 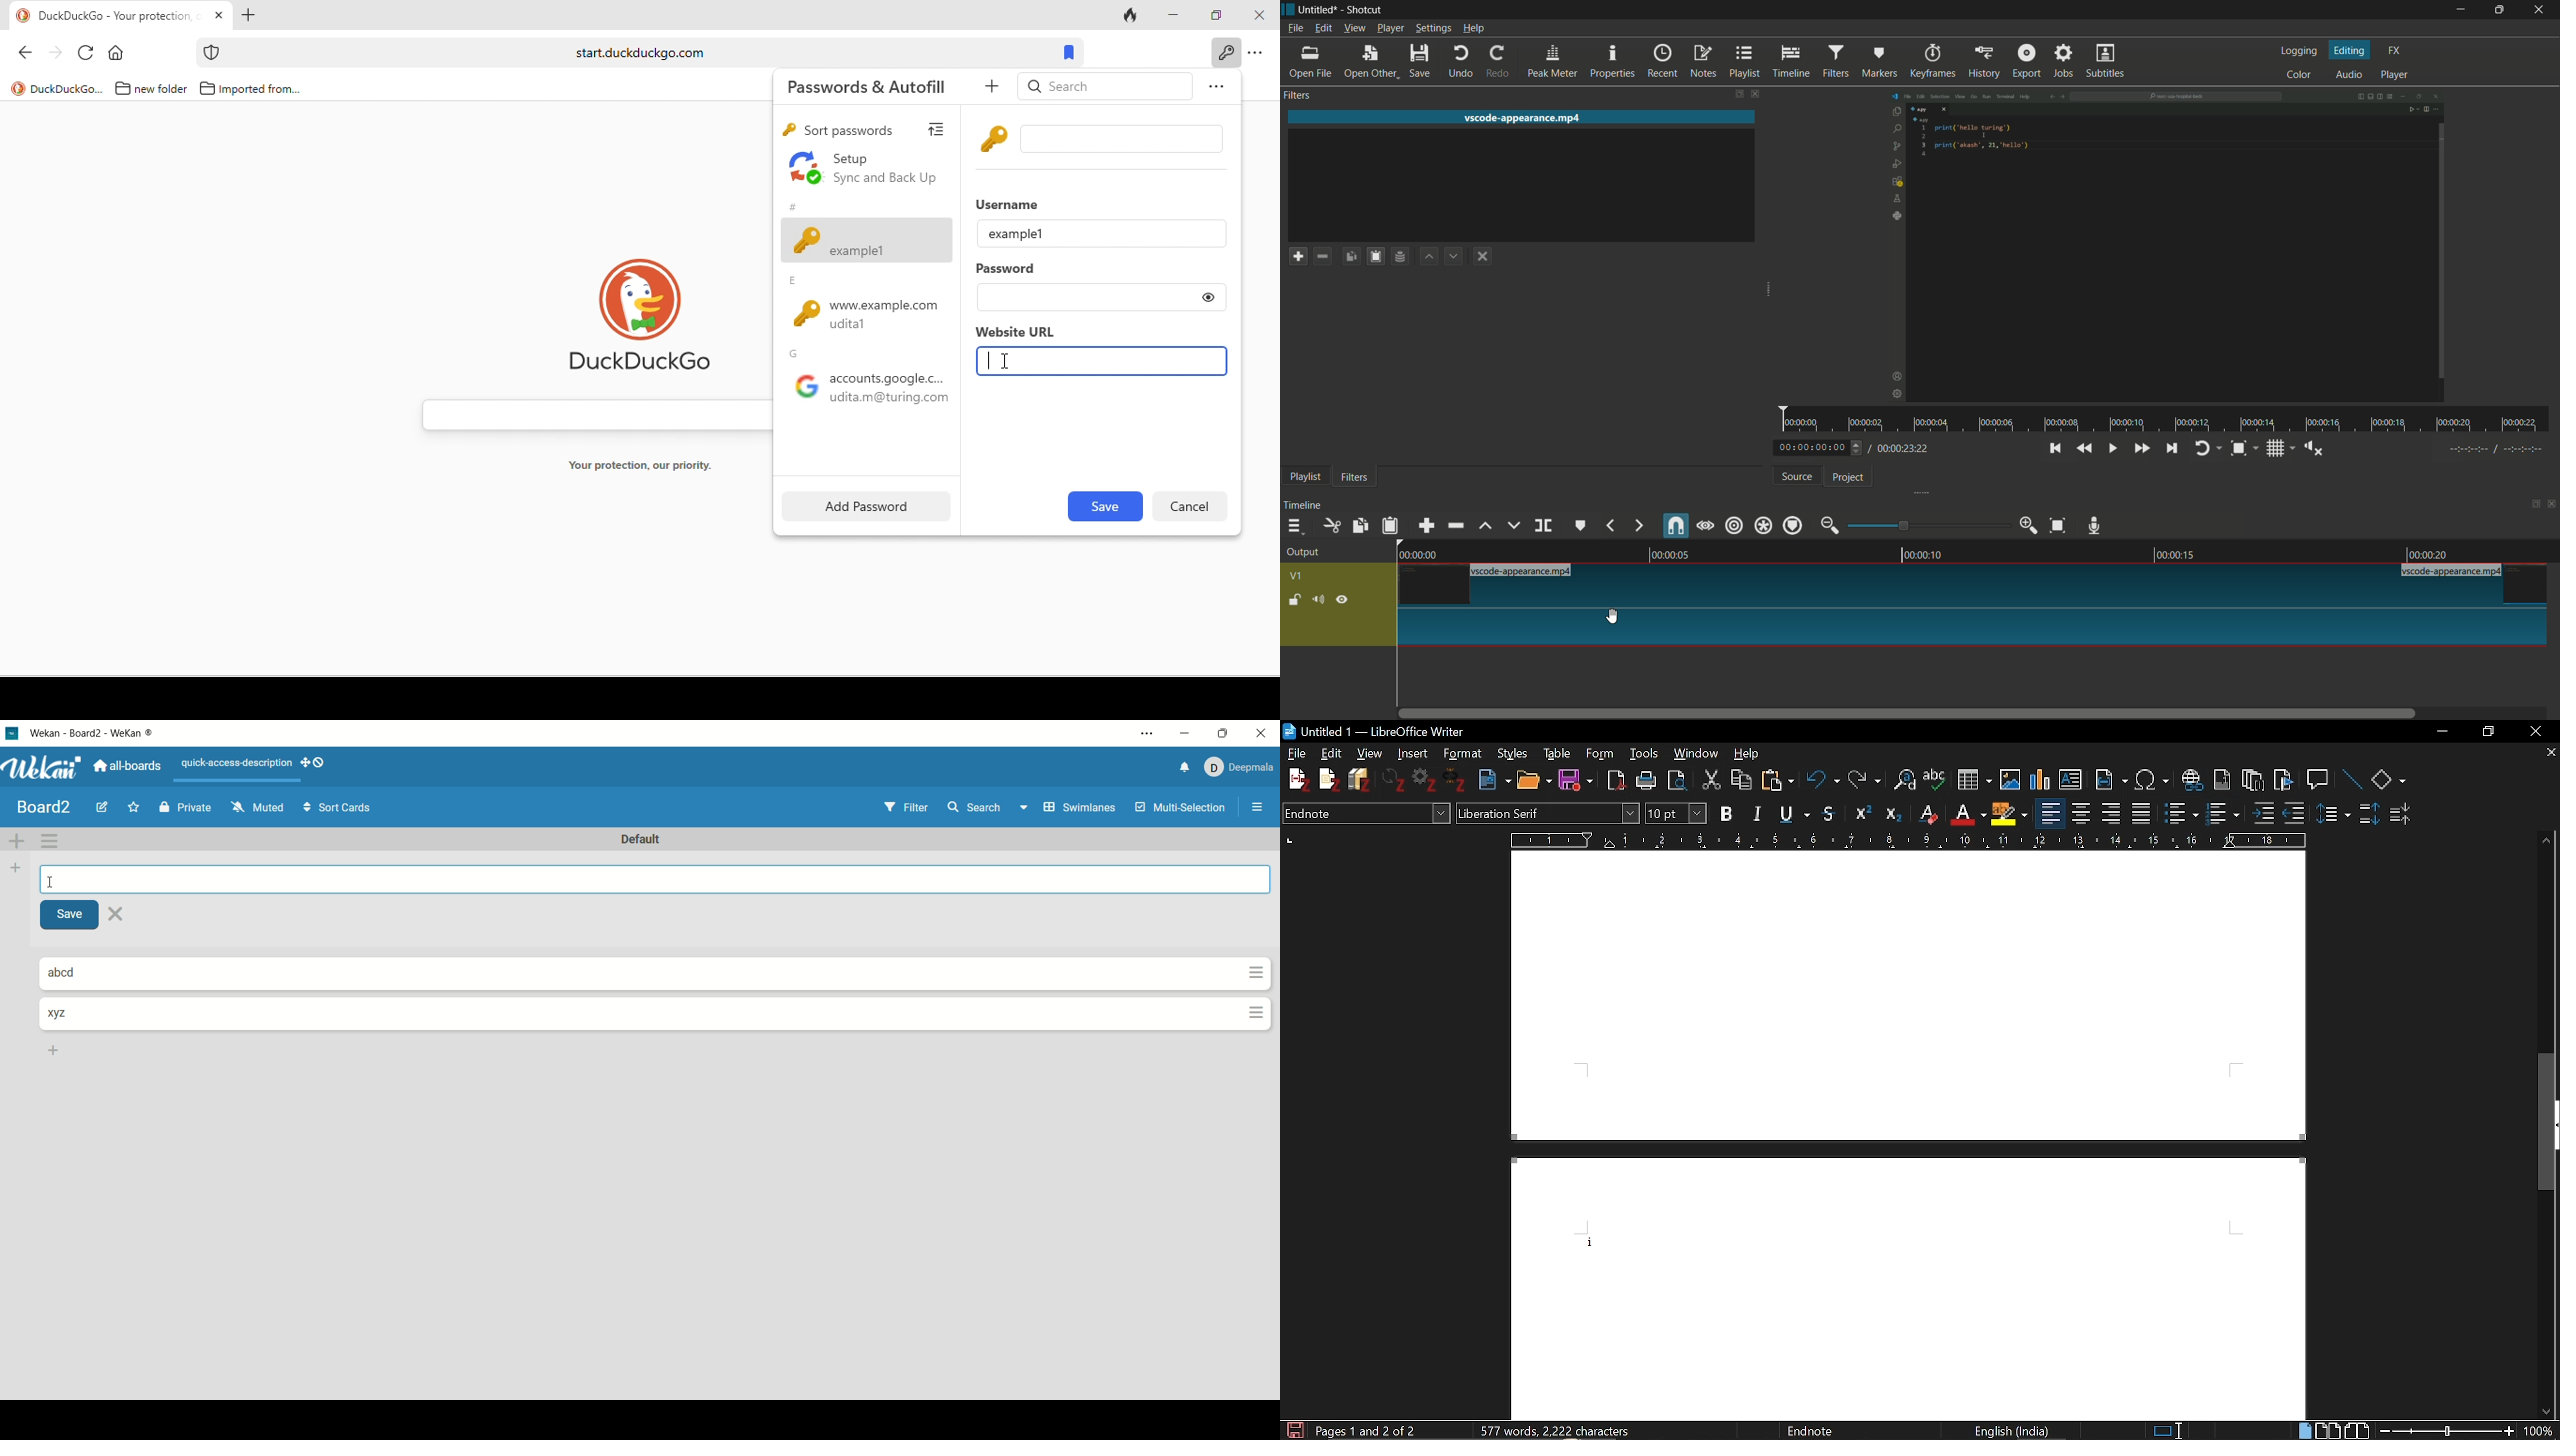 I want to click on subtitles, so click(x=2106, y=61).